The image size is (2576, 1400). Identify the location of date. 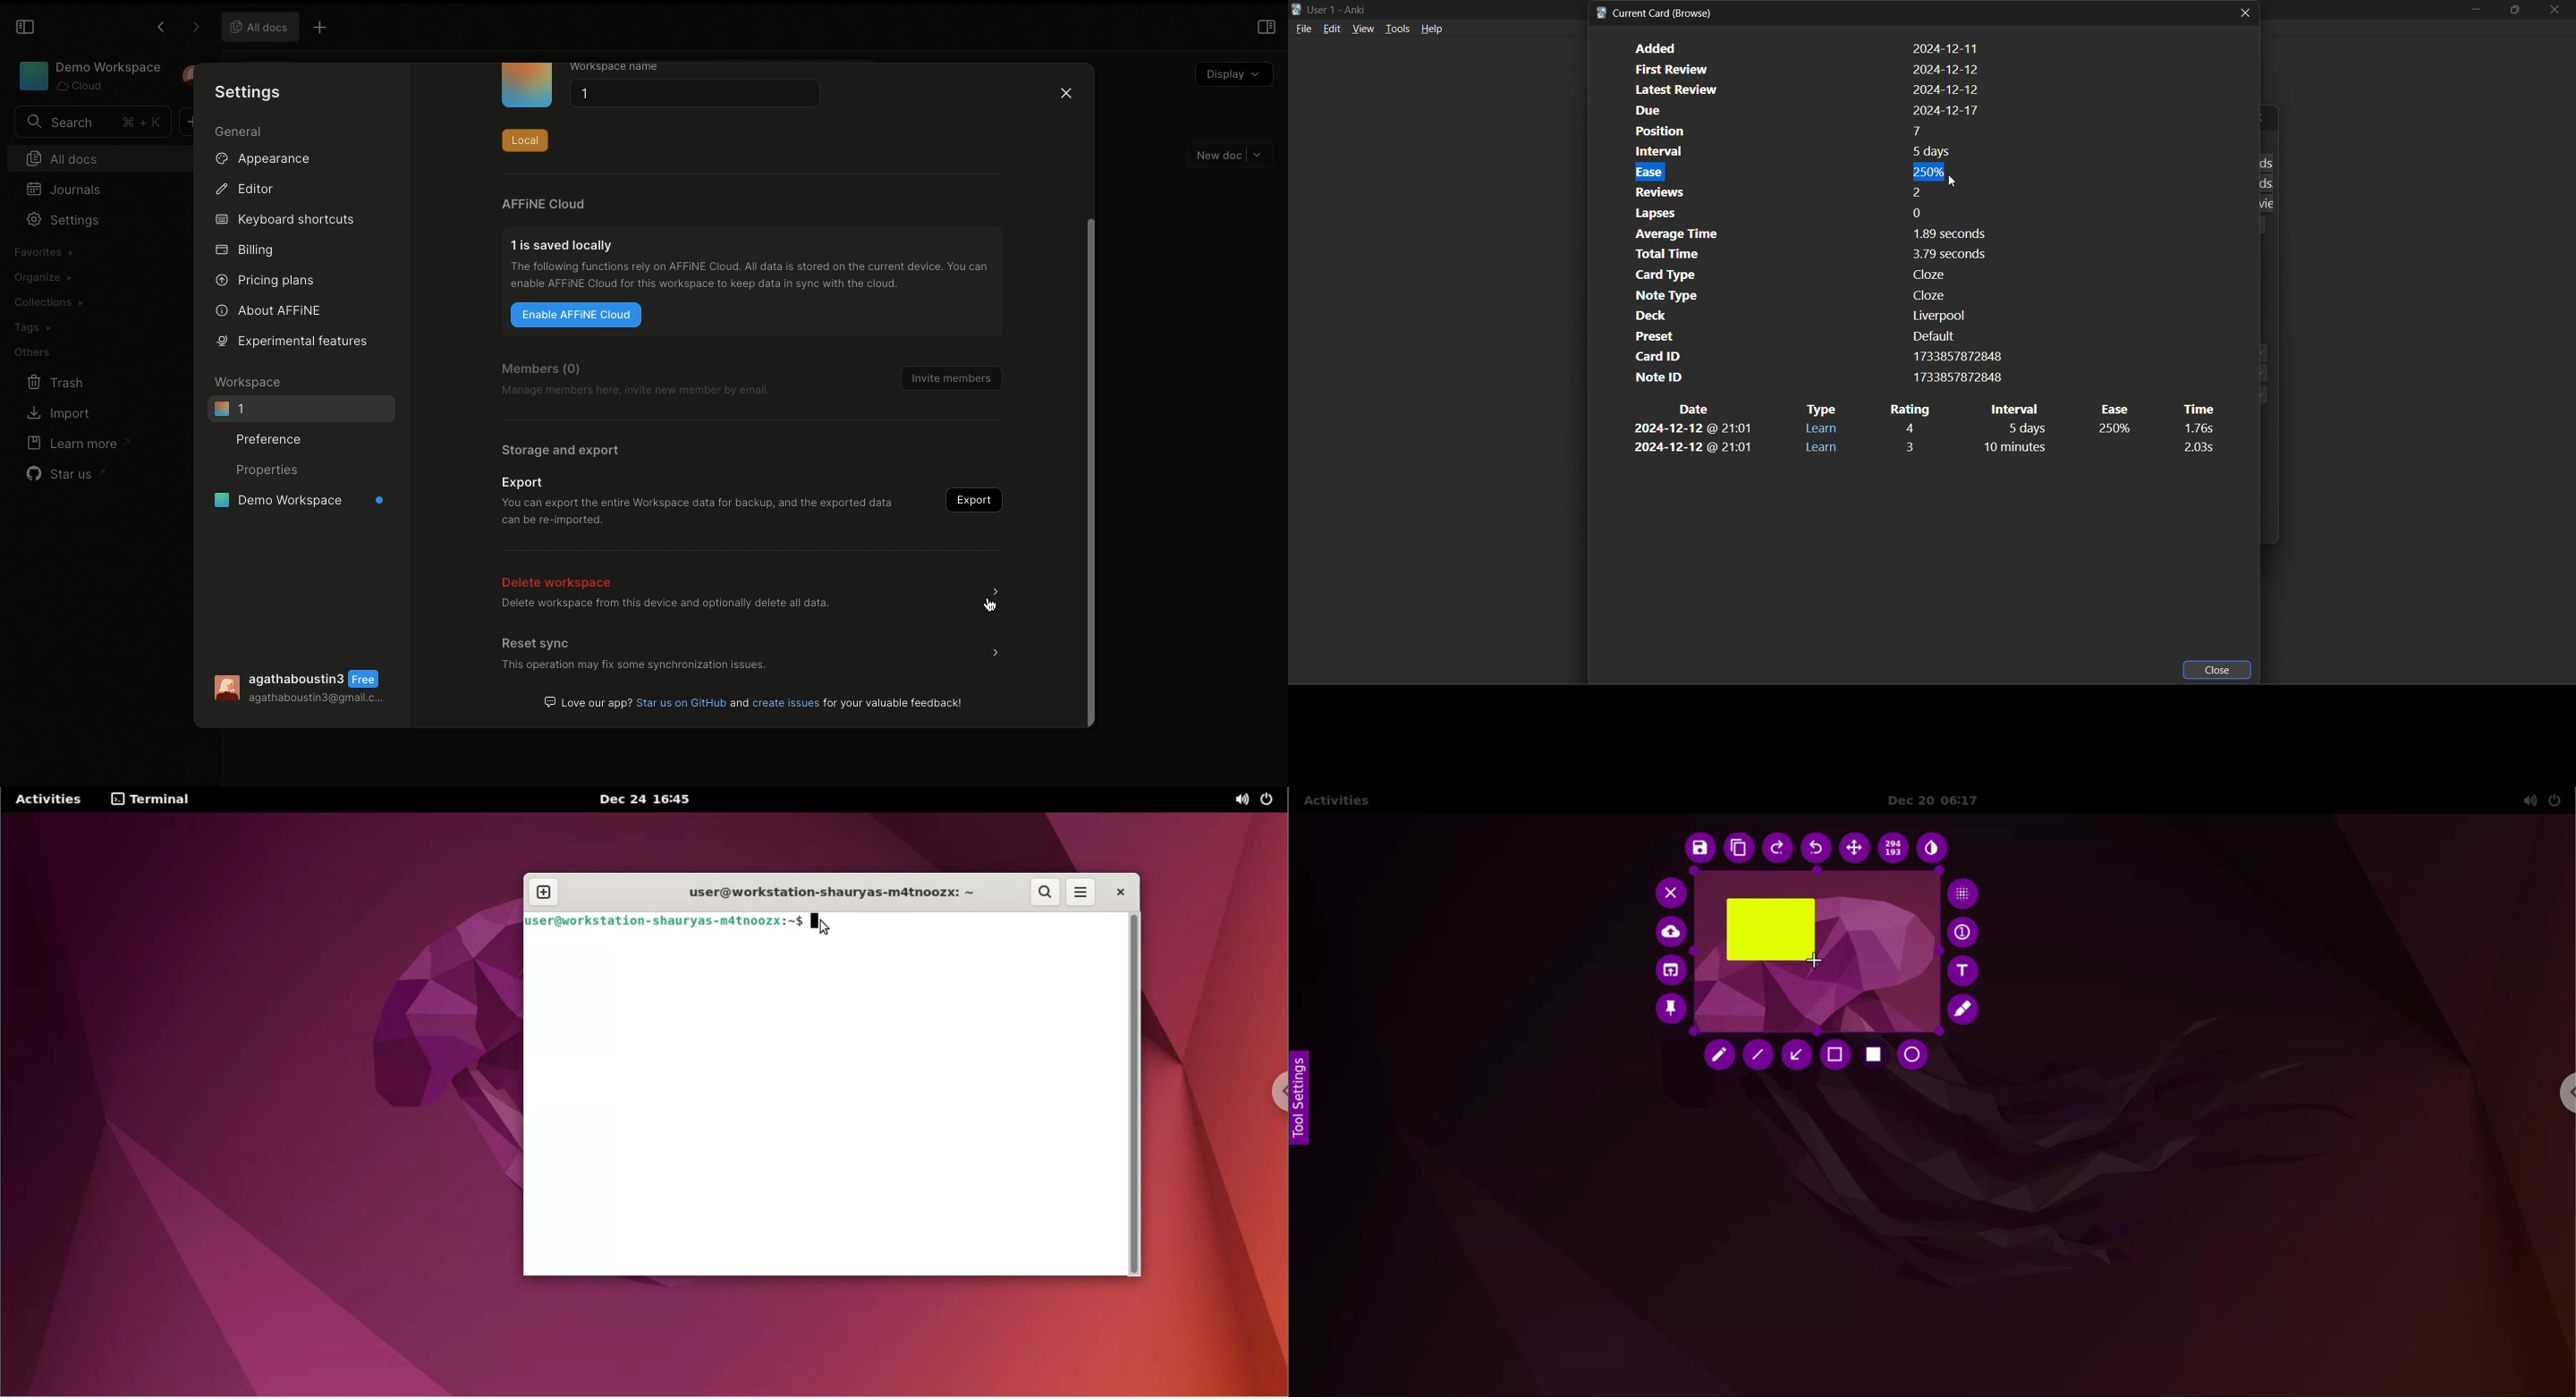
(1693, 449).